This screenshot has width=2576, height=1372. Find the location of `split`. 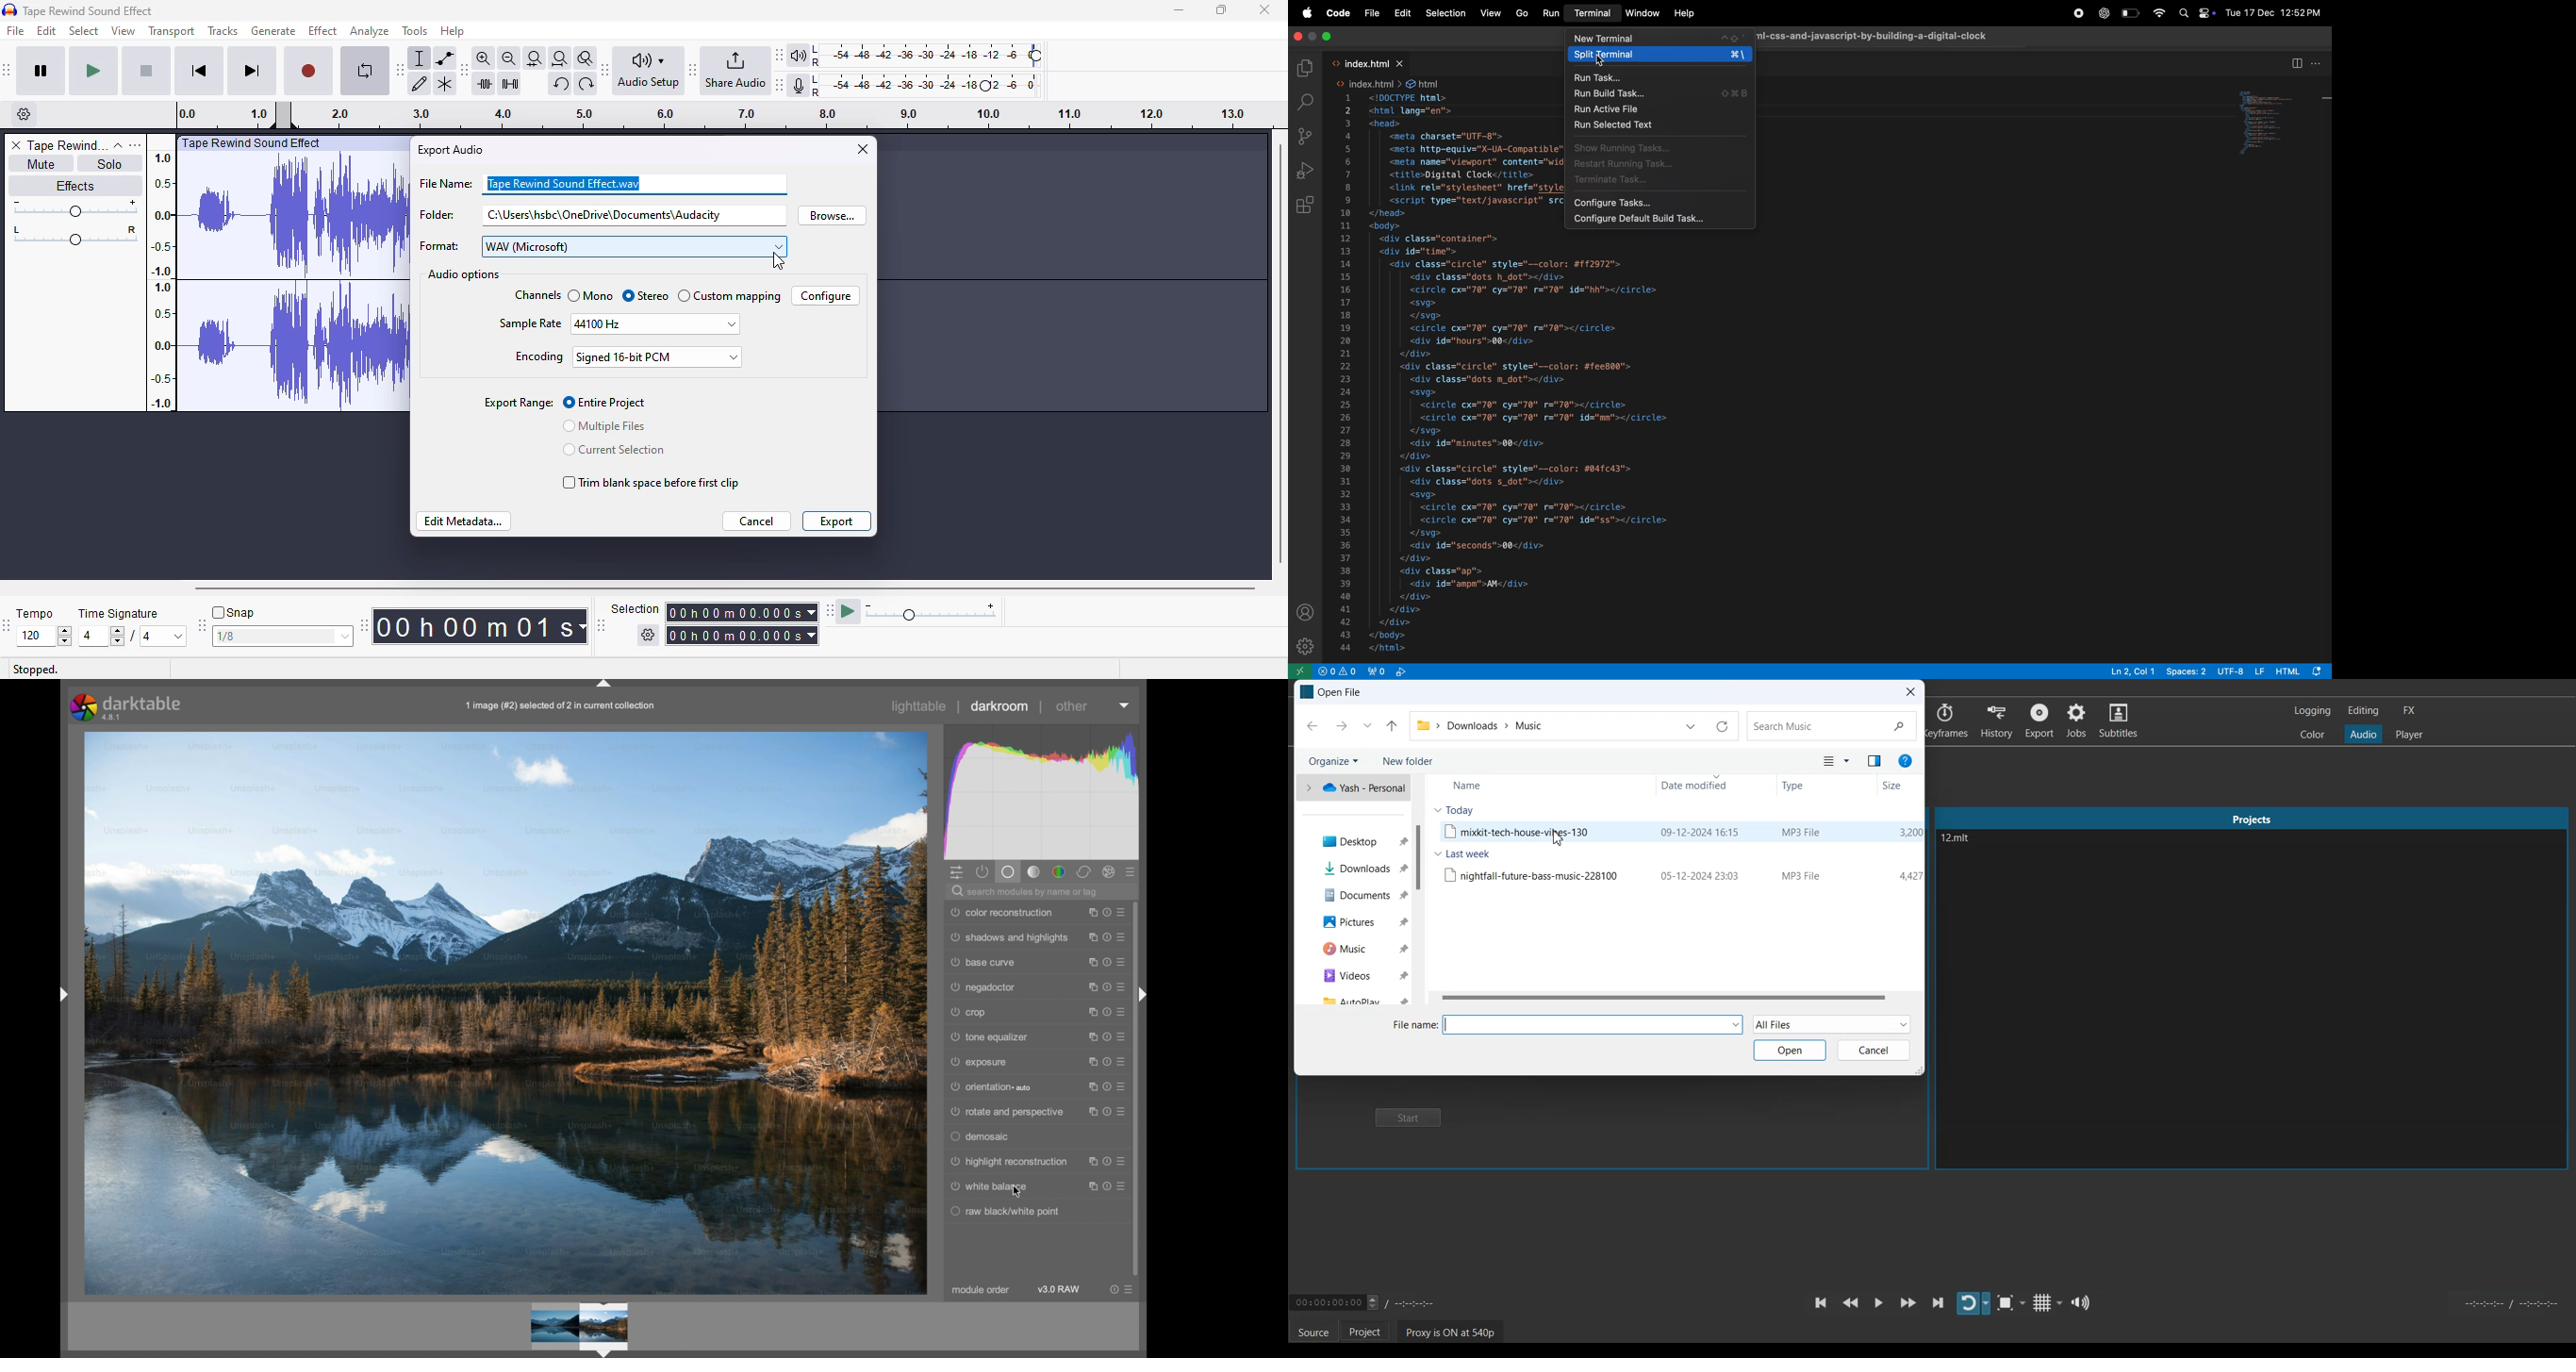

split is located at coordinates (2296, 63).